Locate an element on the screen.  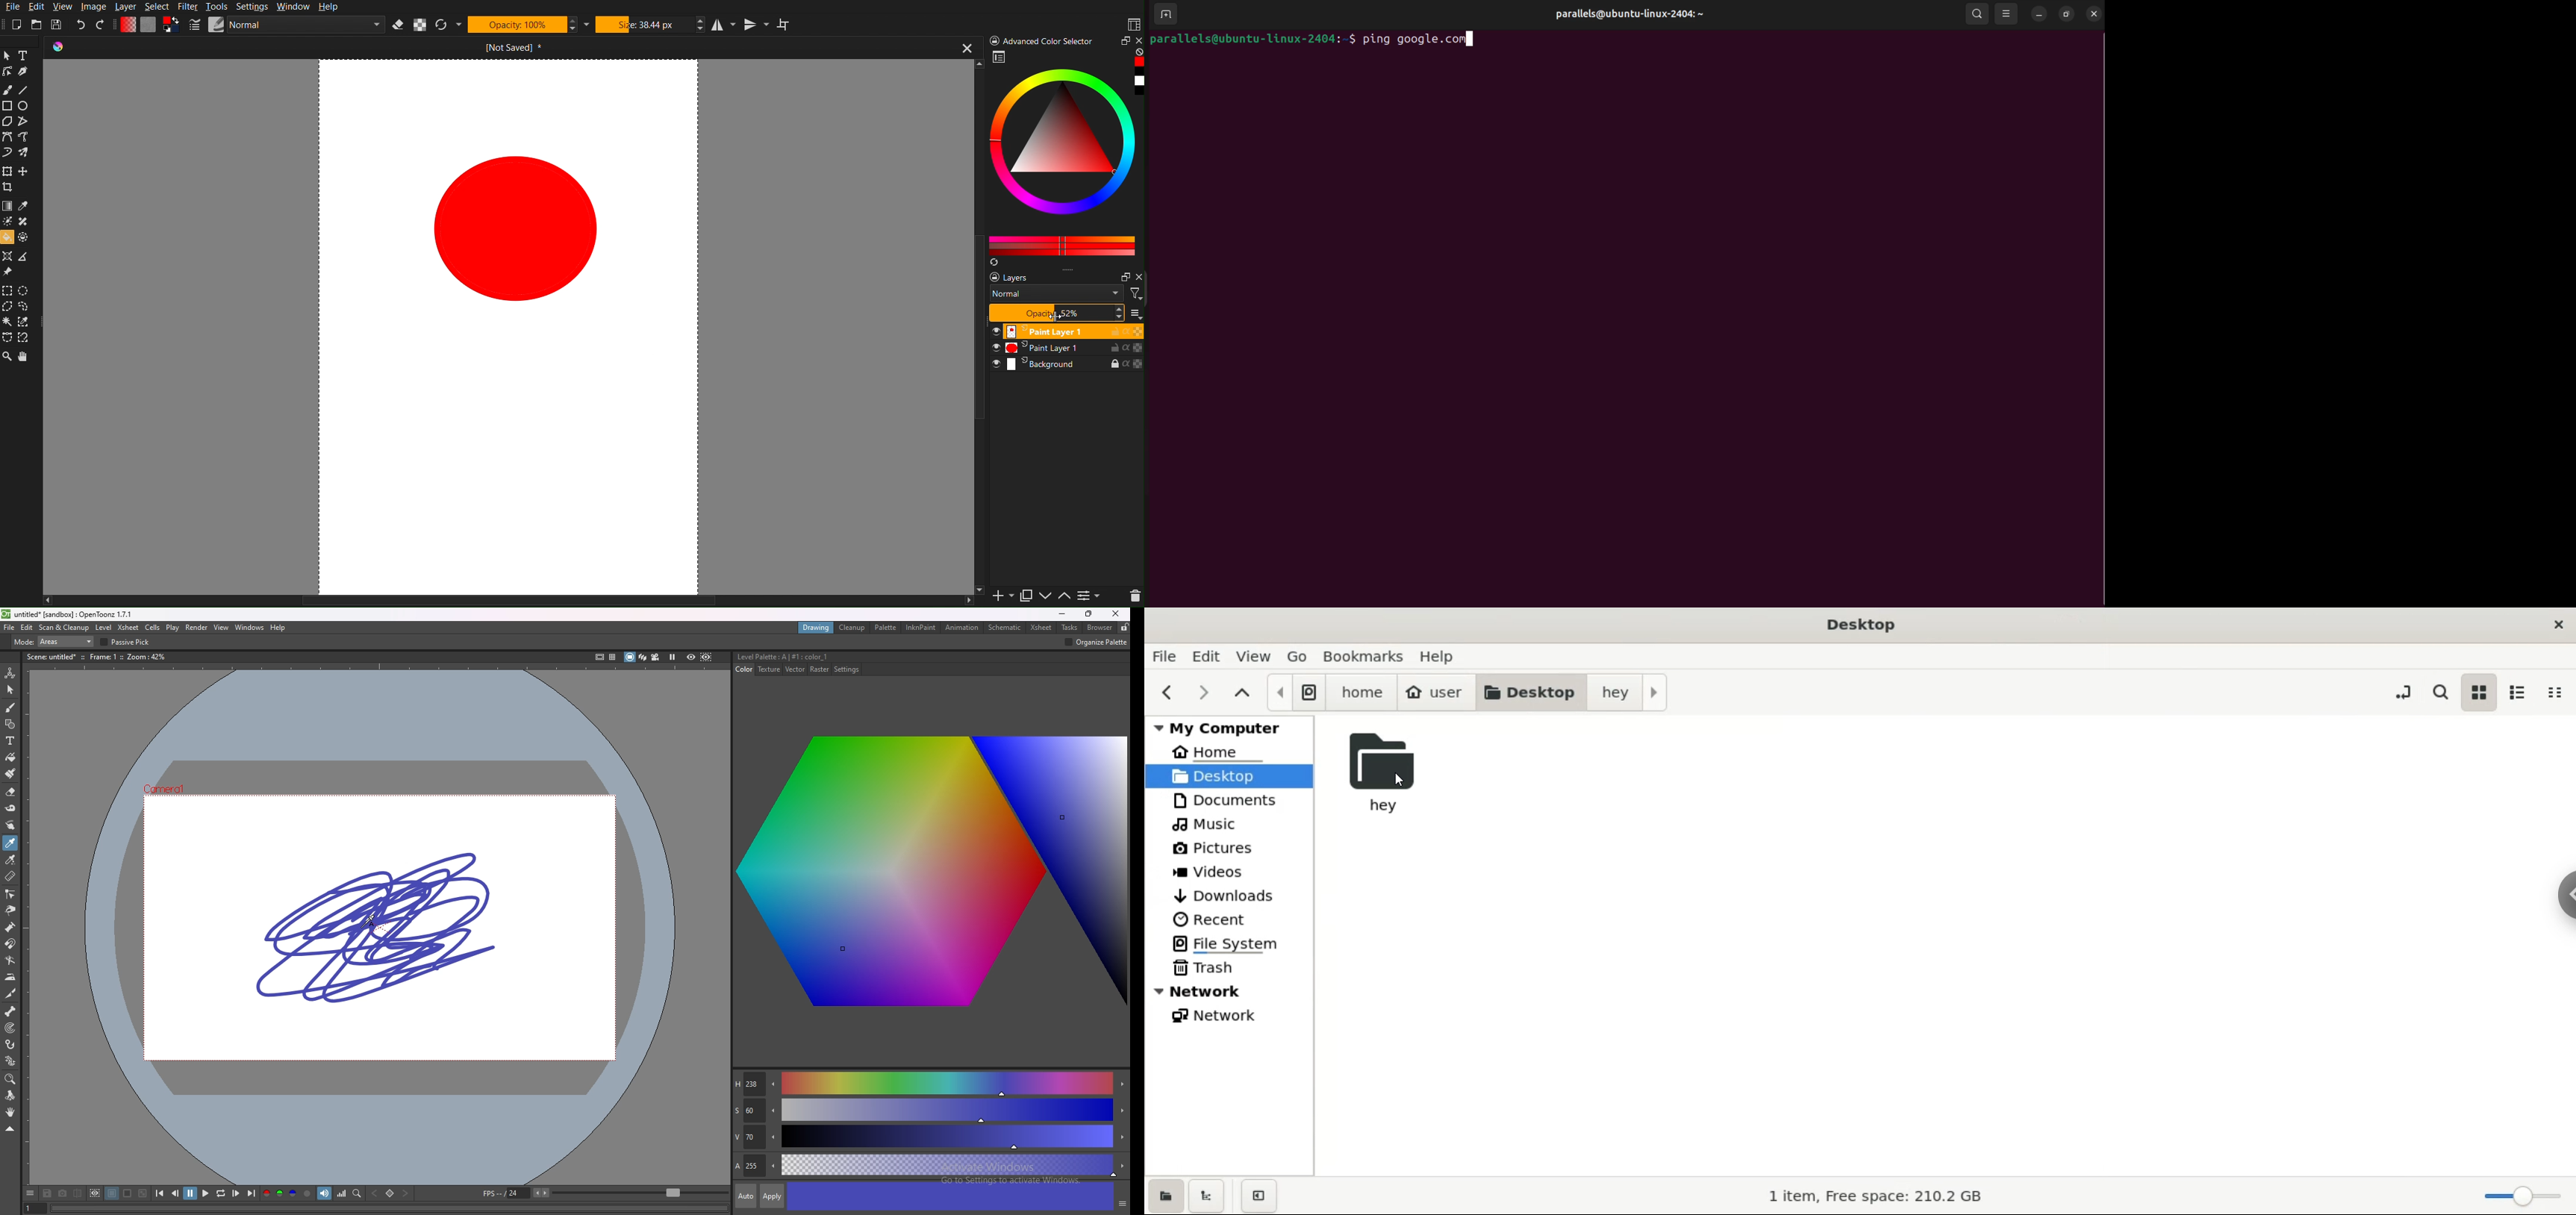
iron tool is located at coordinates (11, 977).